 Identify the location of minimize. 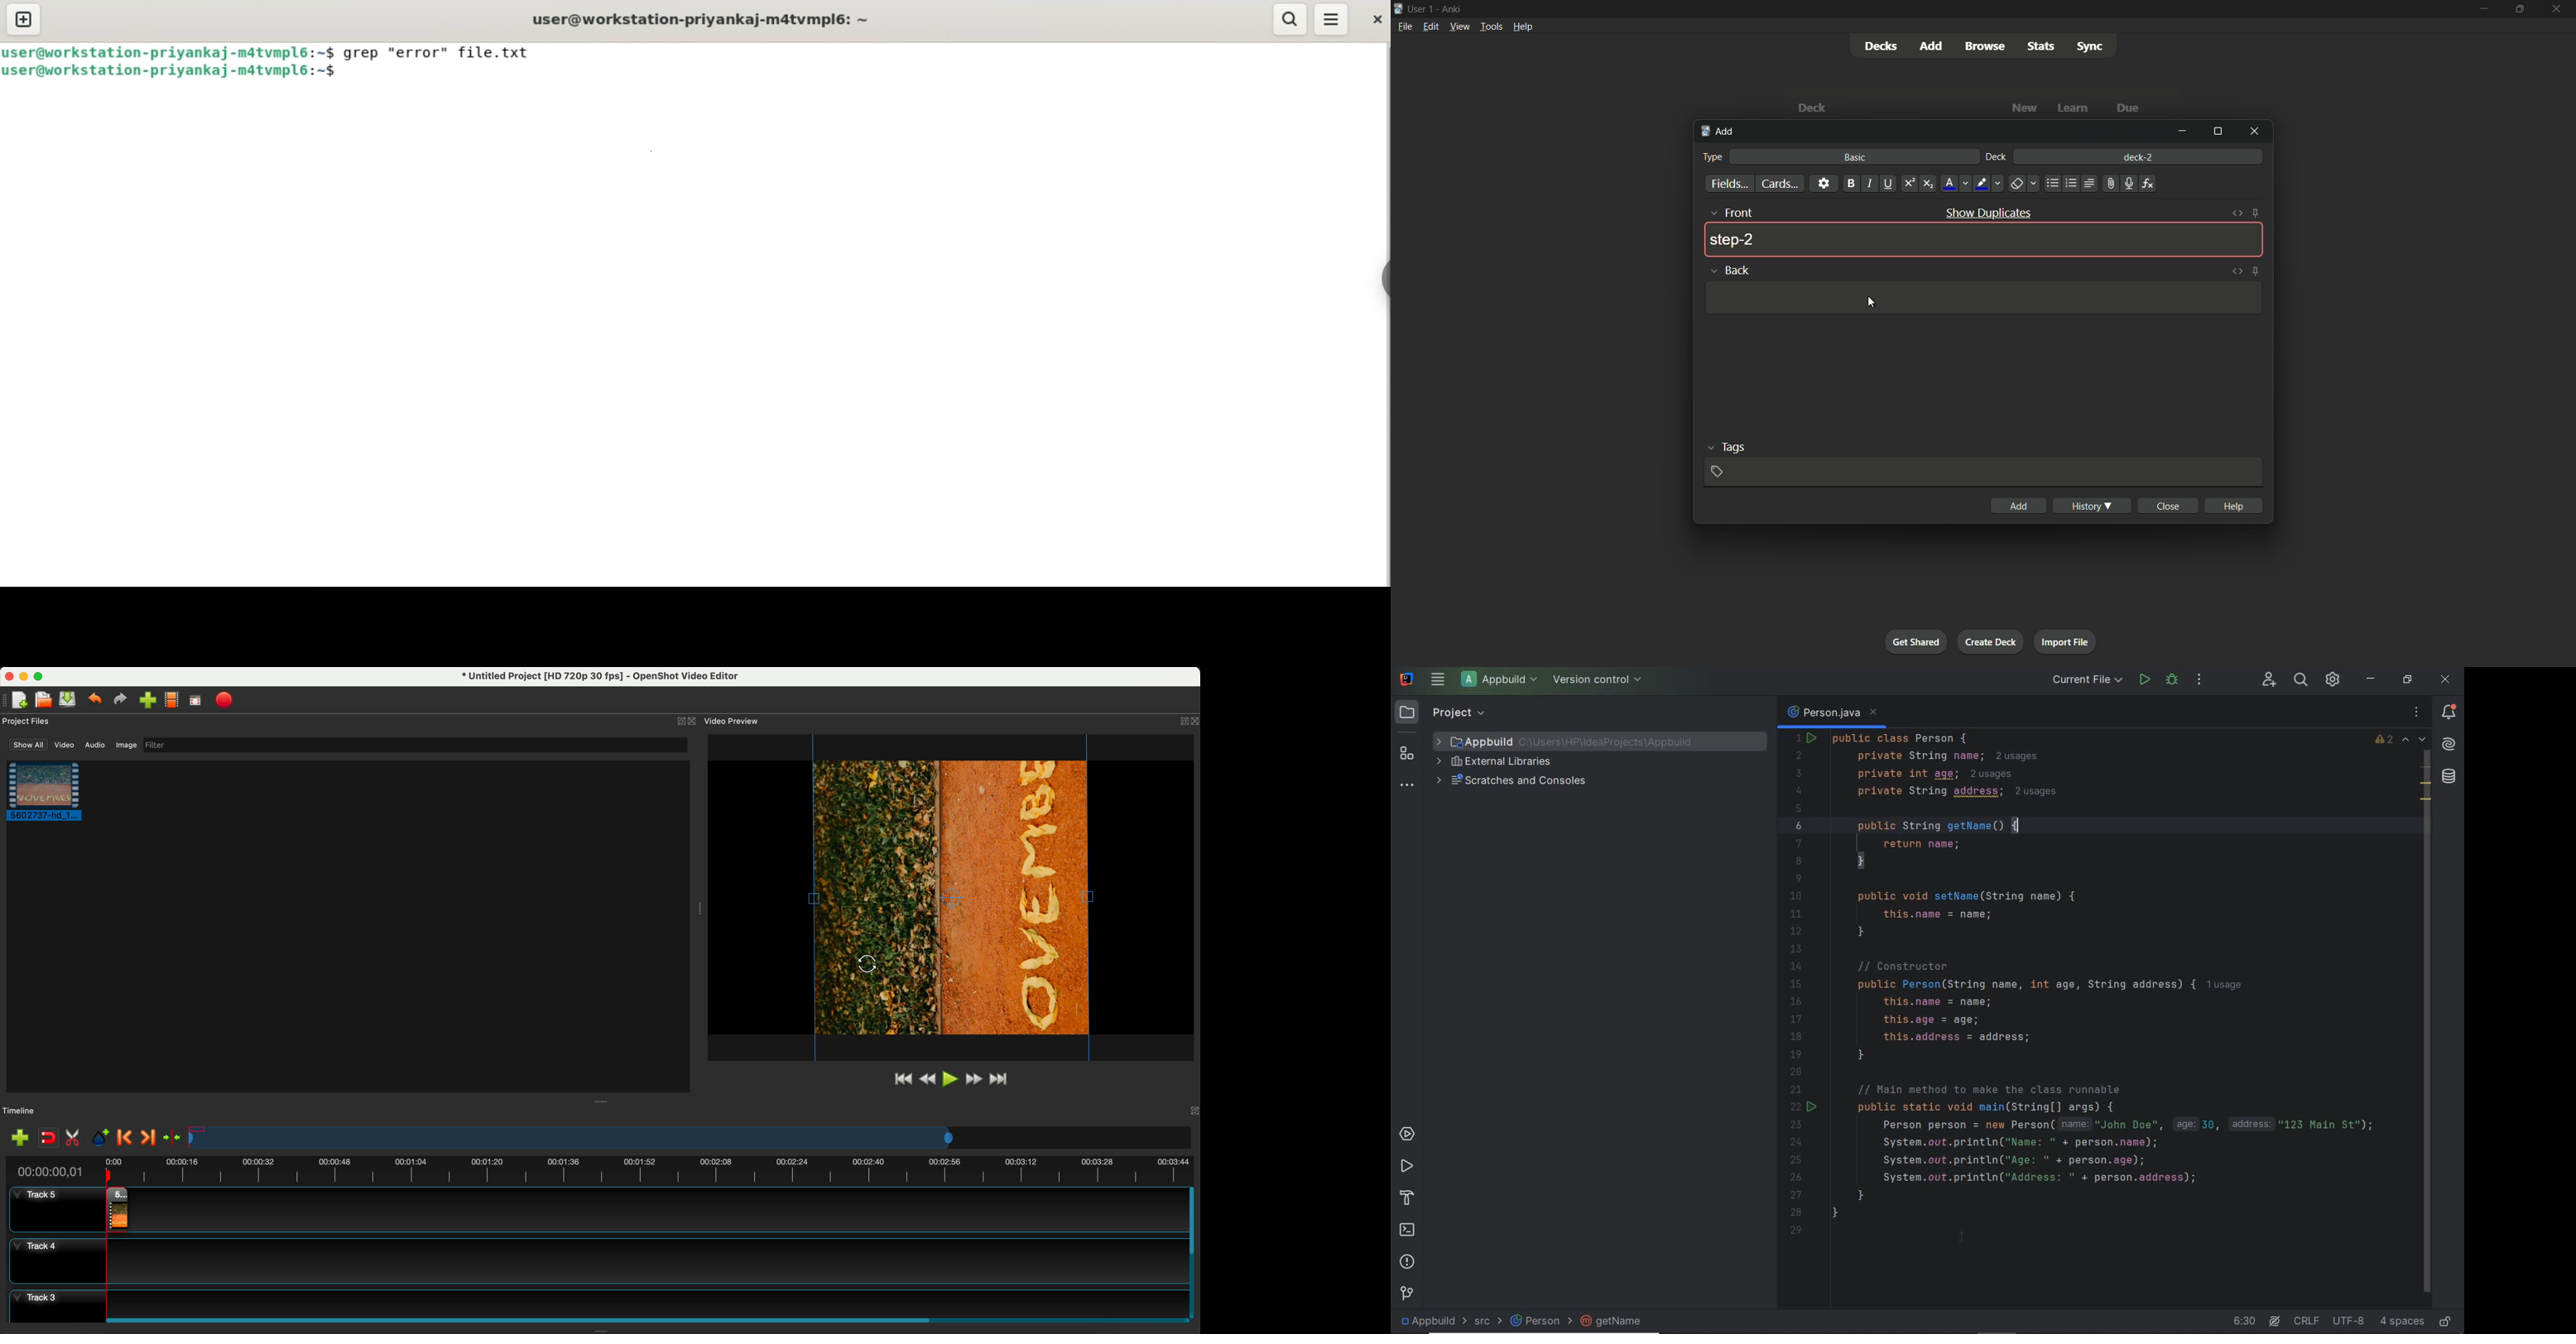
(2486, 8).